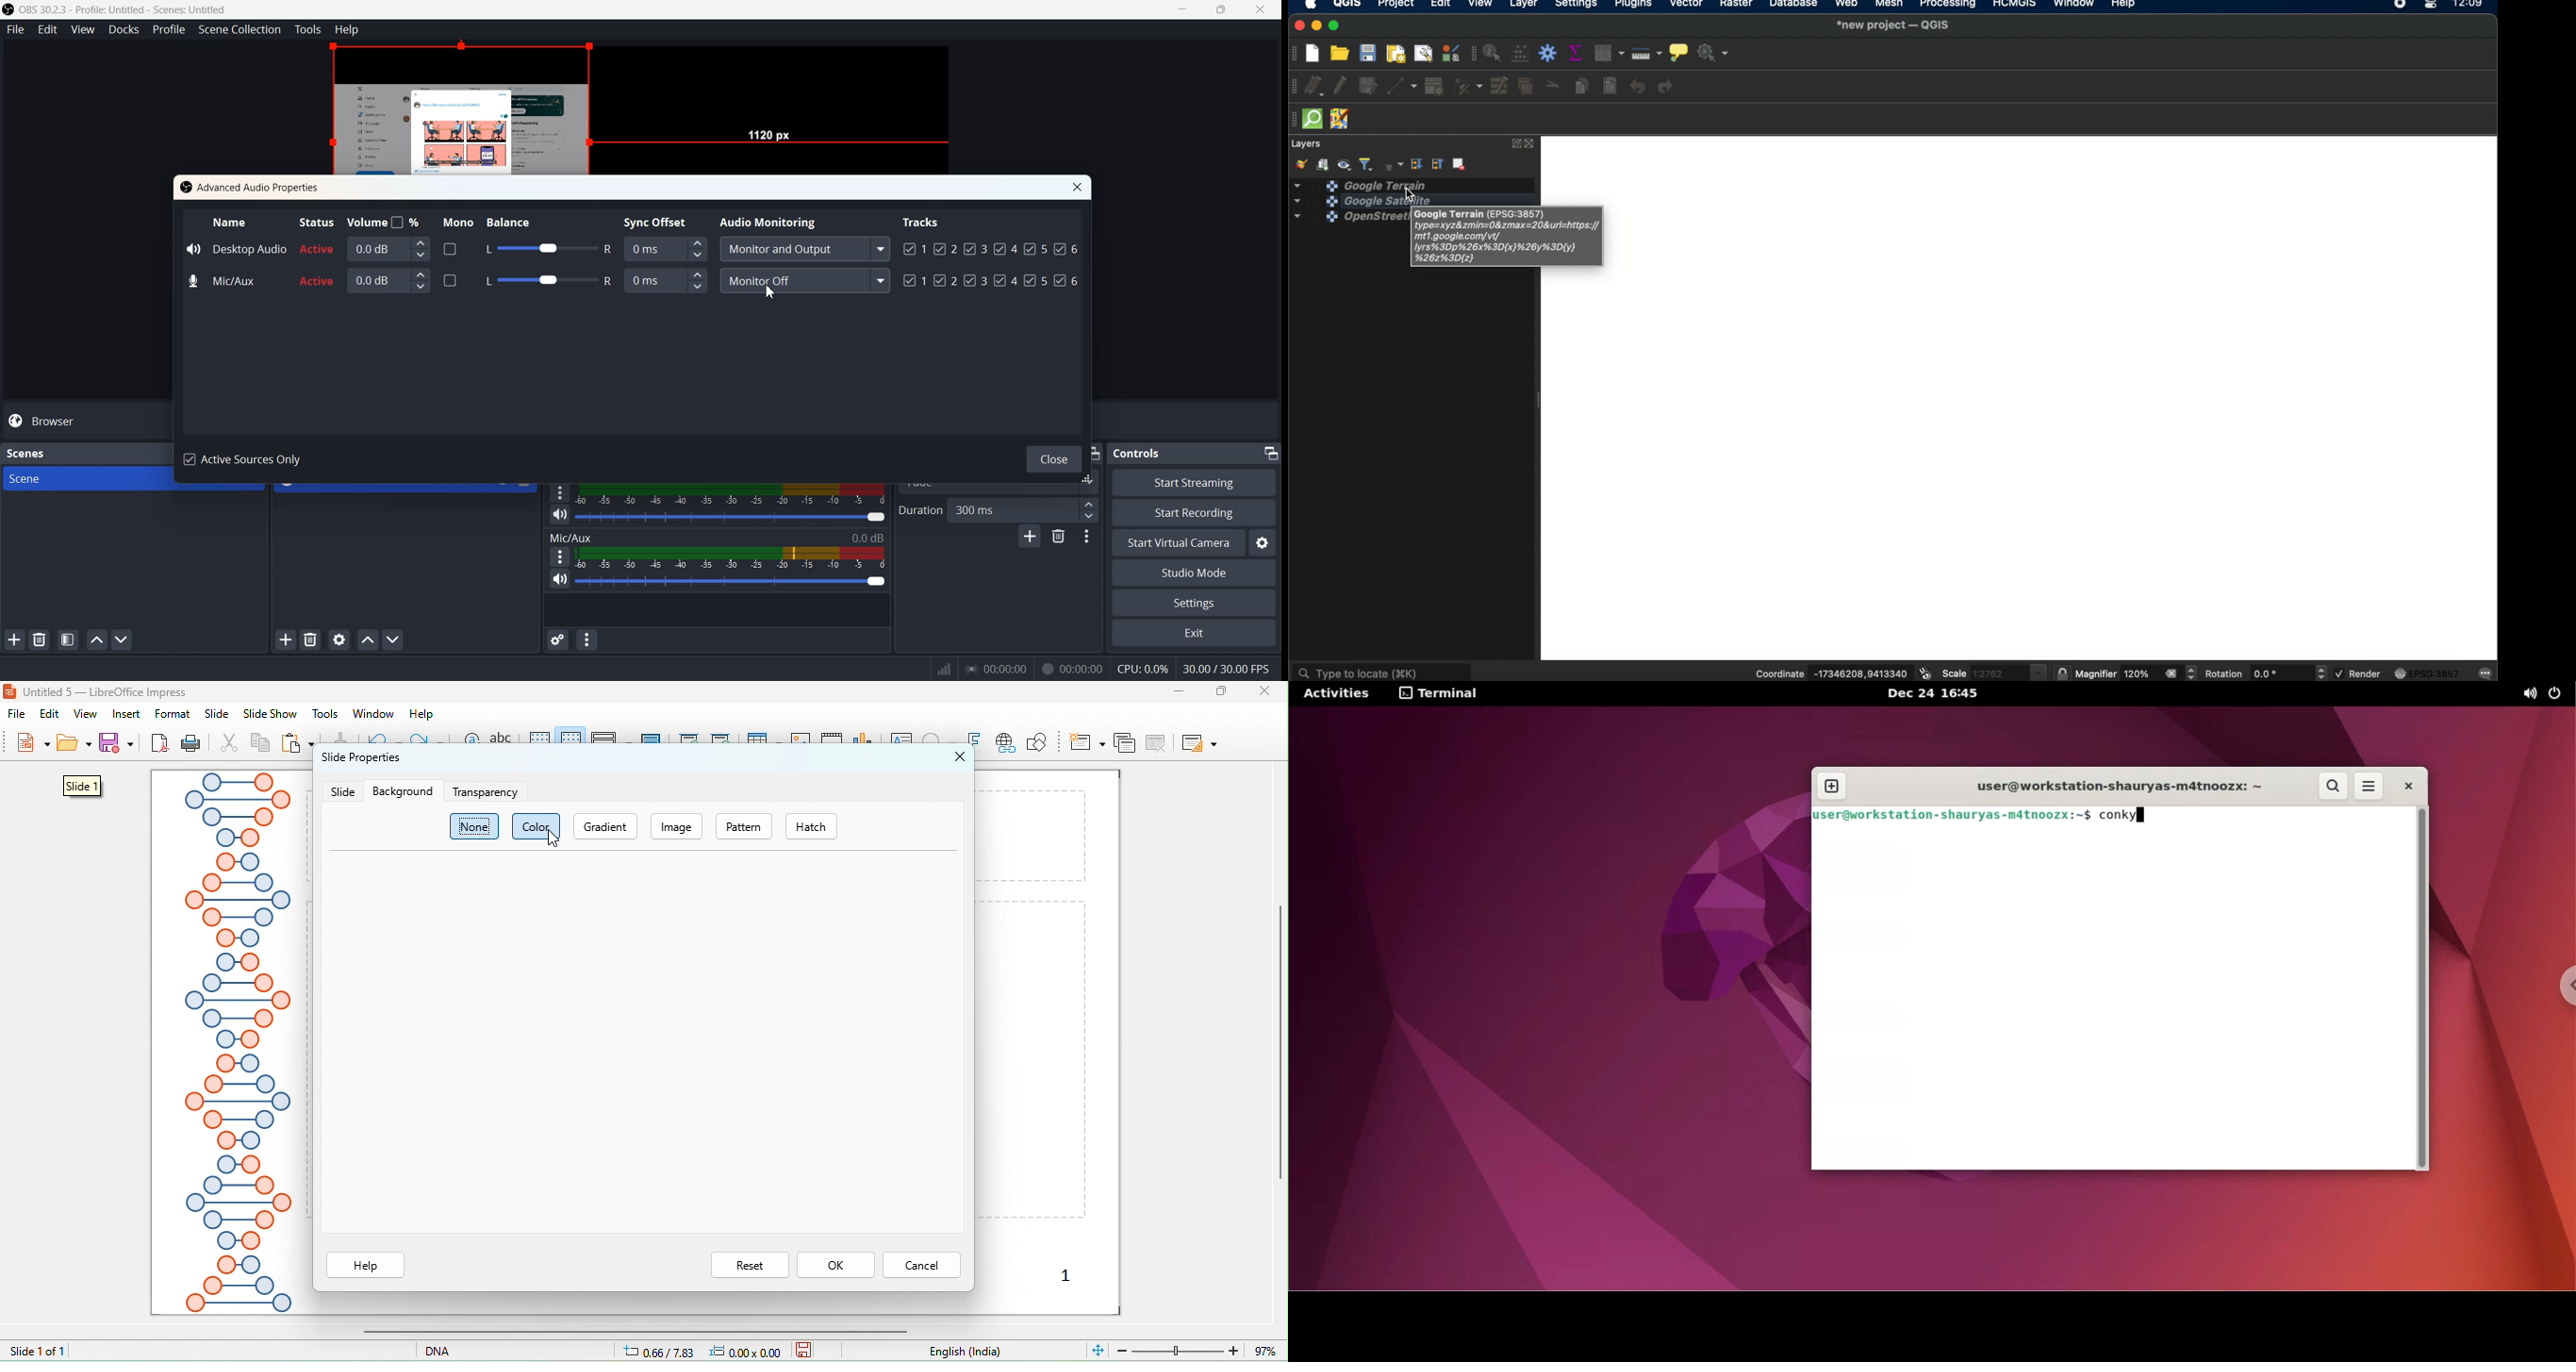 The image size is (2576, 1372). Describe the element at coordinates (2473, 5) in the screenshot. I see `12.09` at that location.